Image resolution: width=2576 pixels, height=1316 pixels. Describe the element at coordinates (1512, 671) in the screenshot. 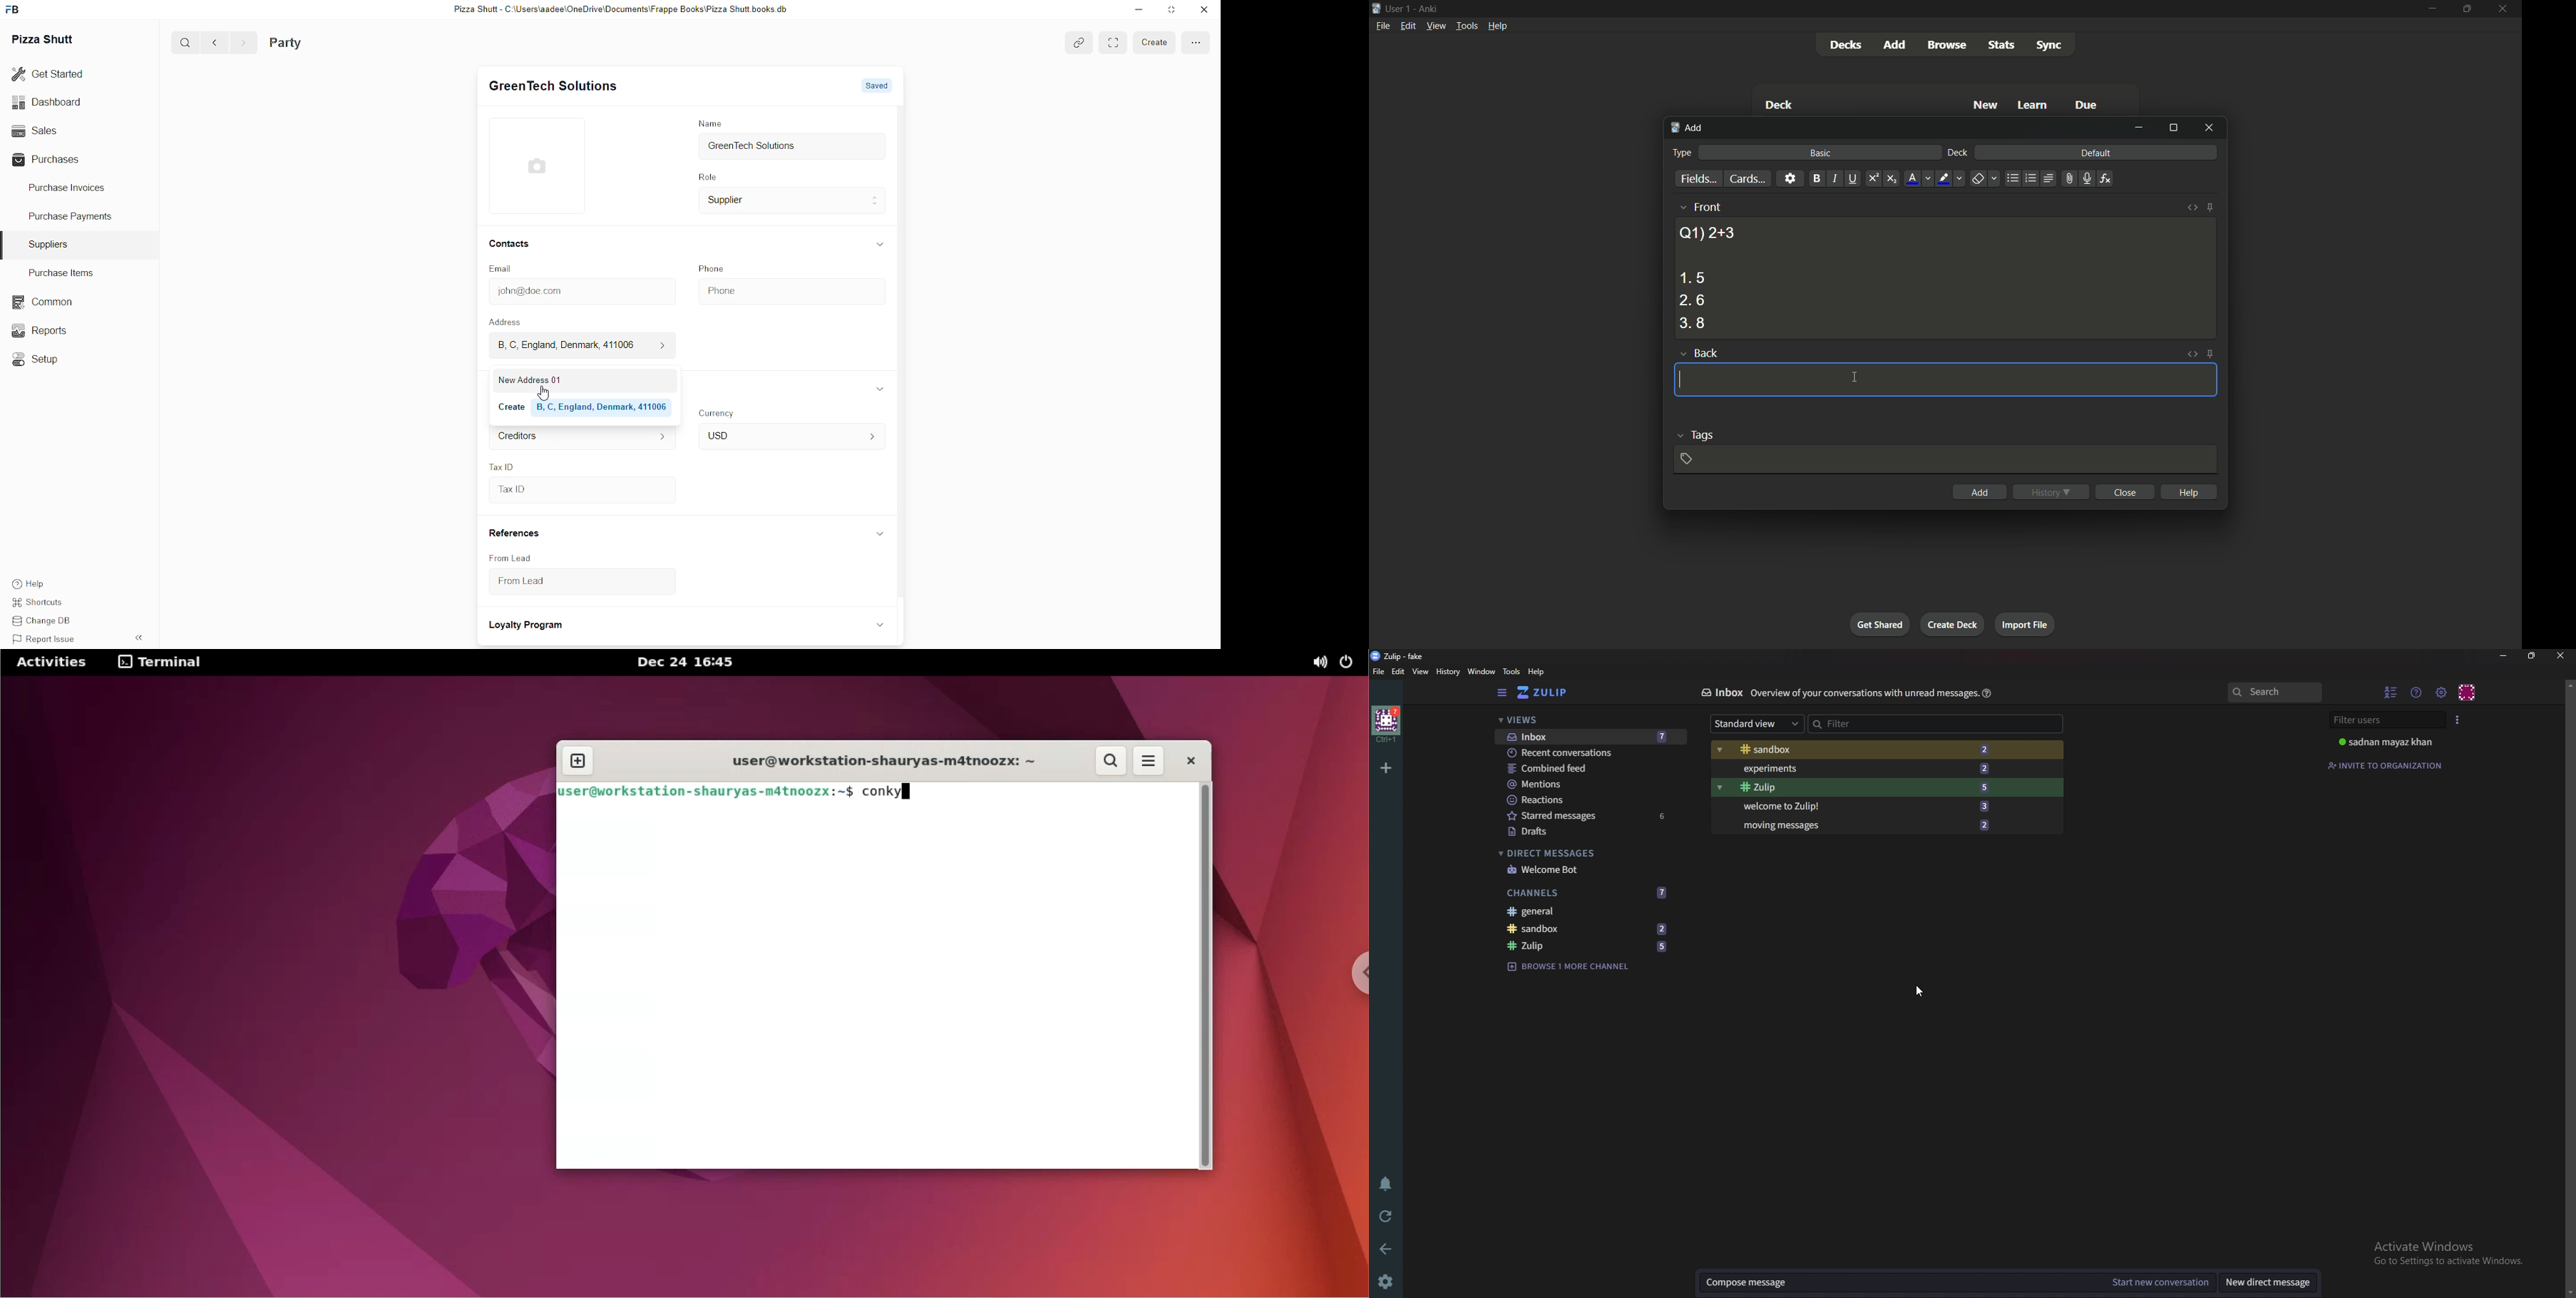

I see `Tools` at that location.